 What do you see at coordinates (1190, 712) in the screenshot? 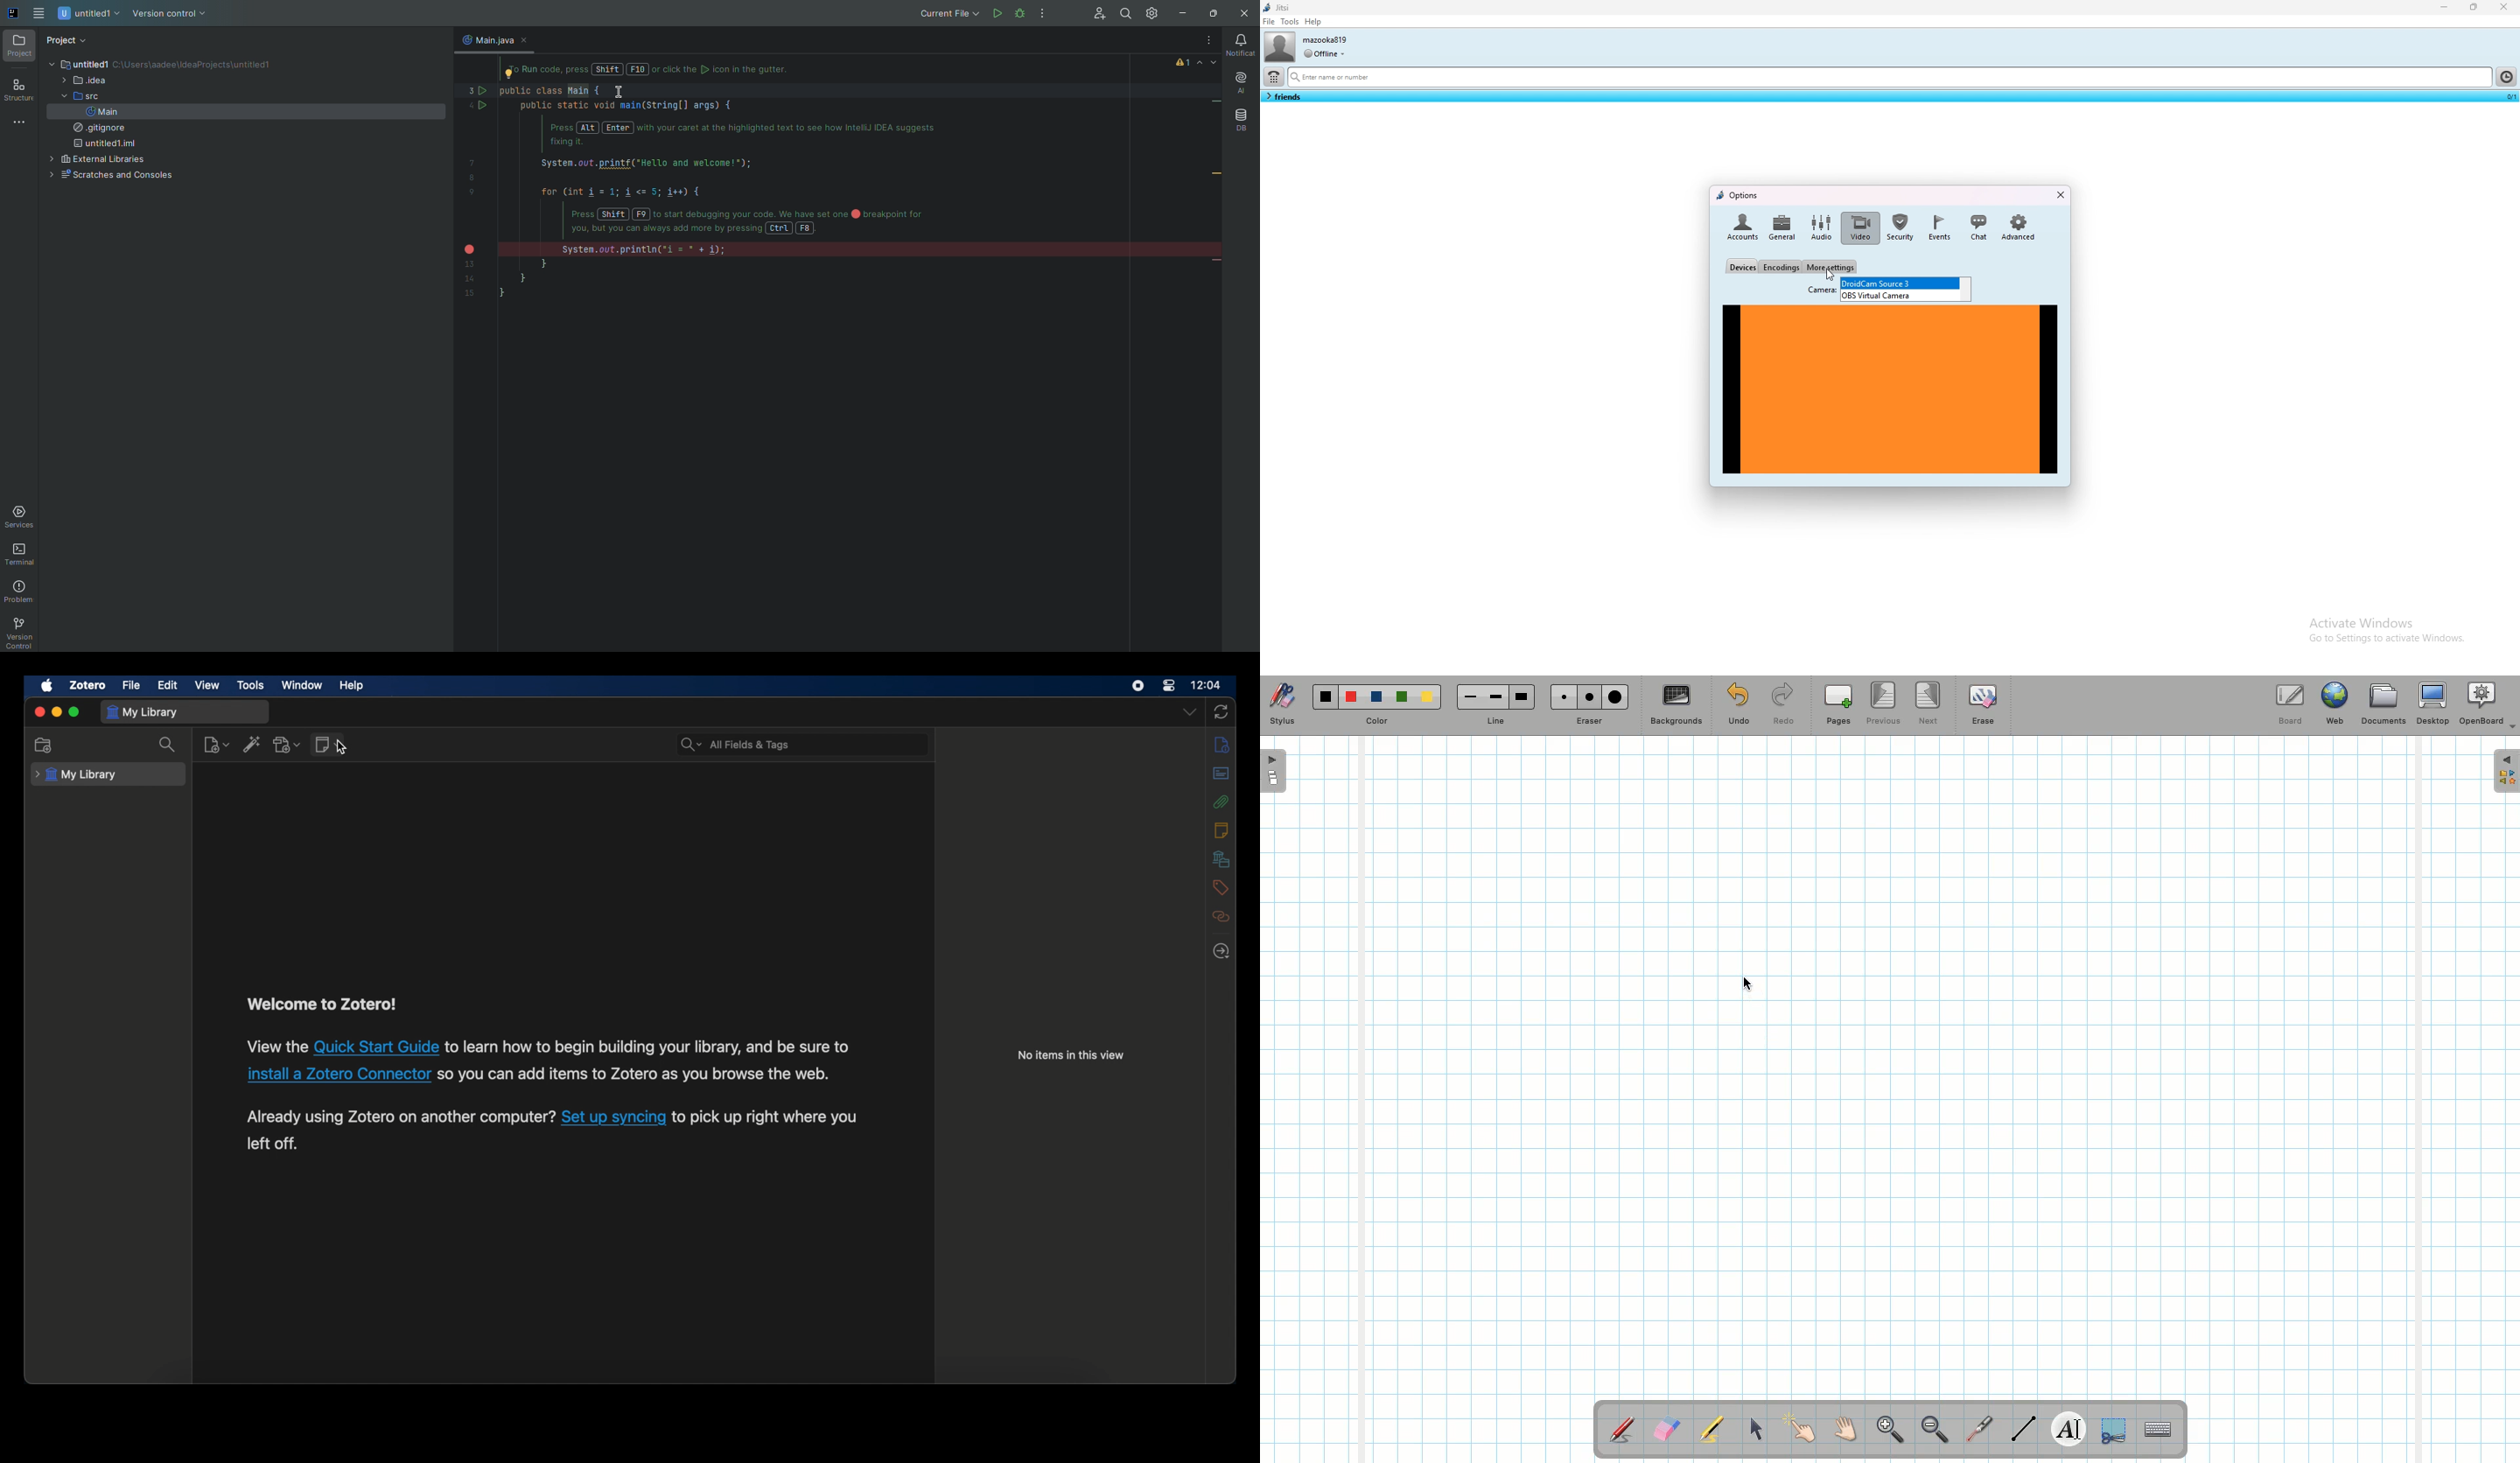
I see `dropdown` at bounding box center [1190, 712].